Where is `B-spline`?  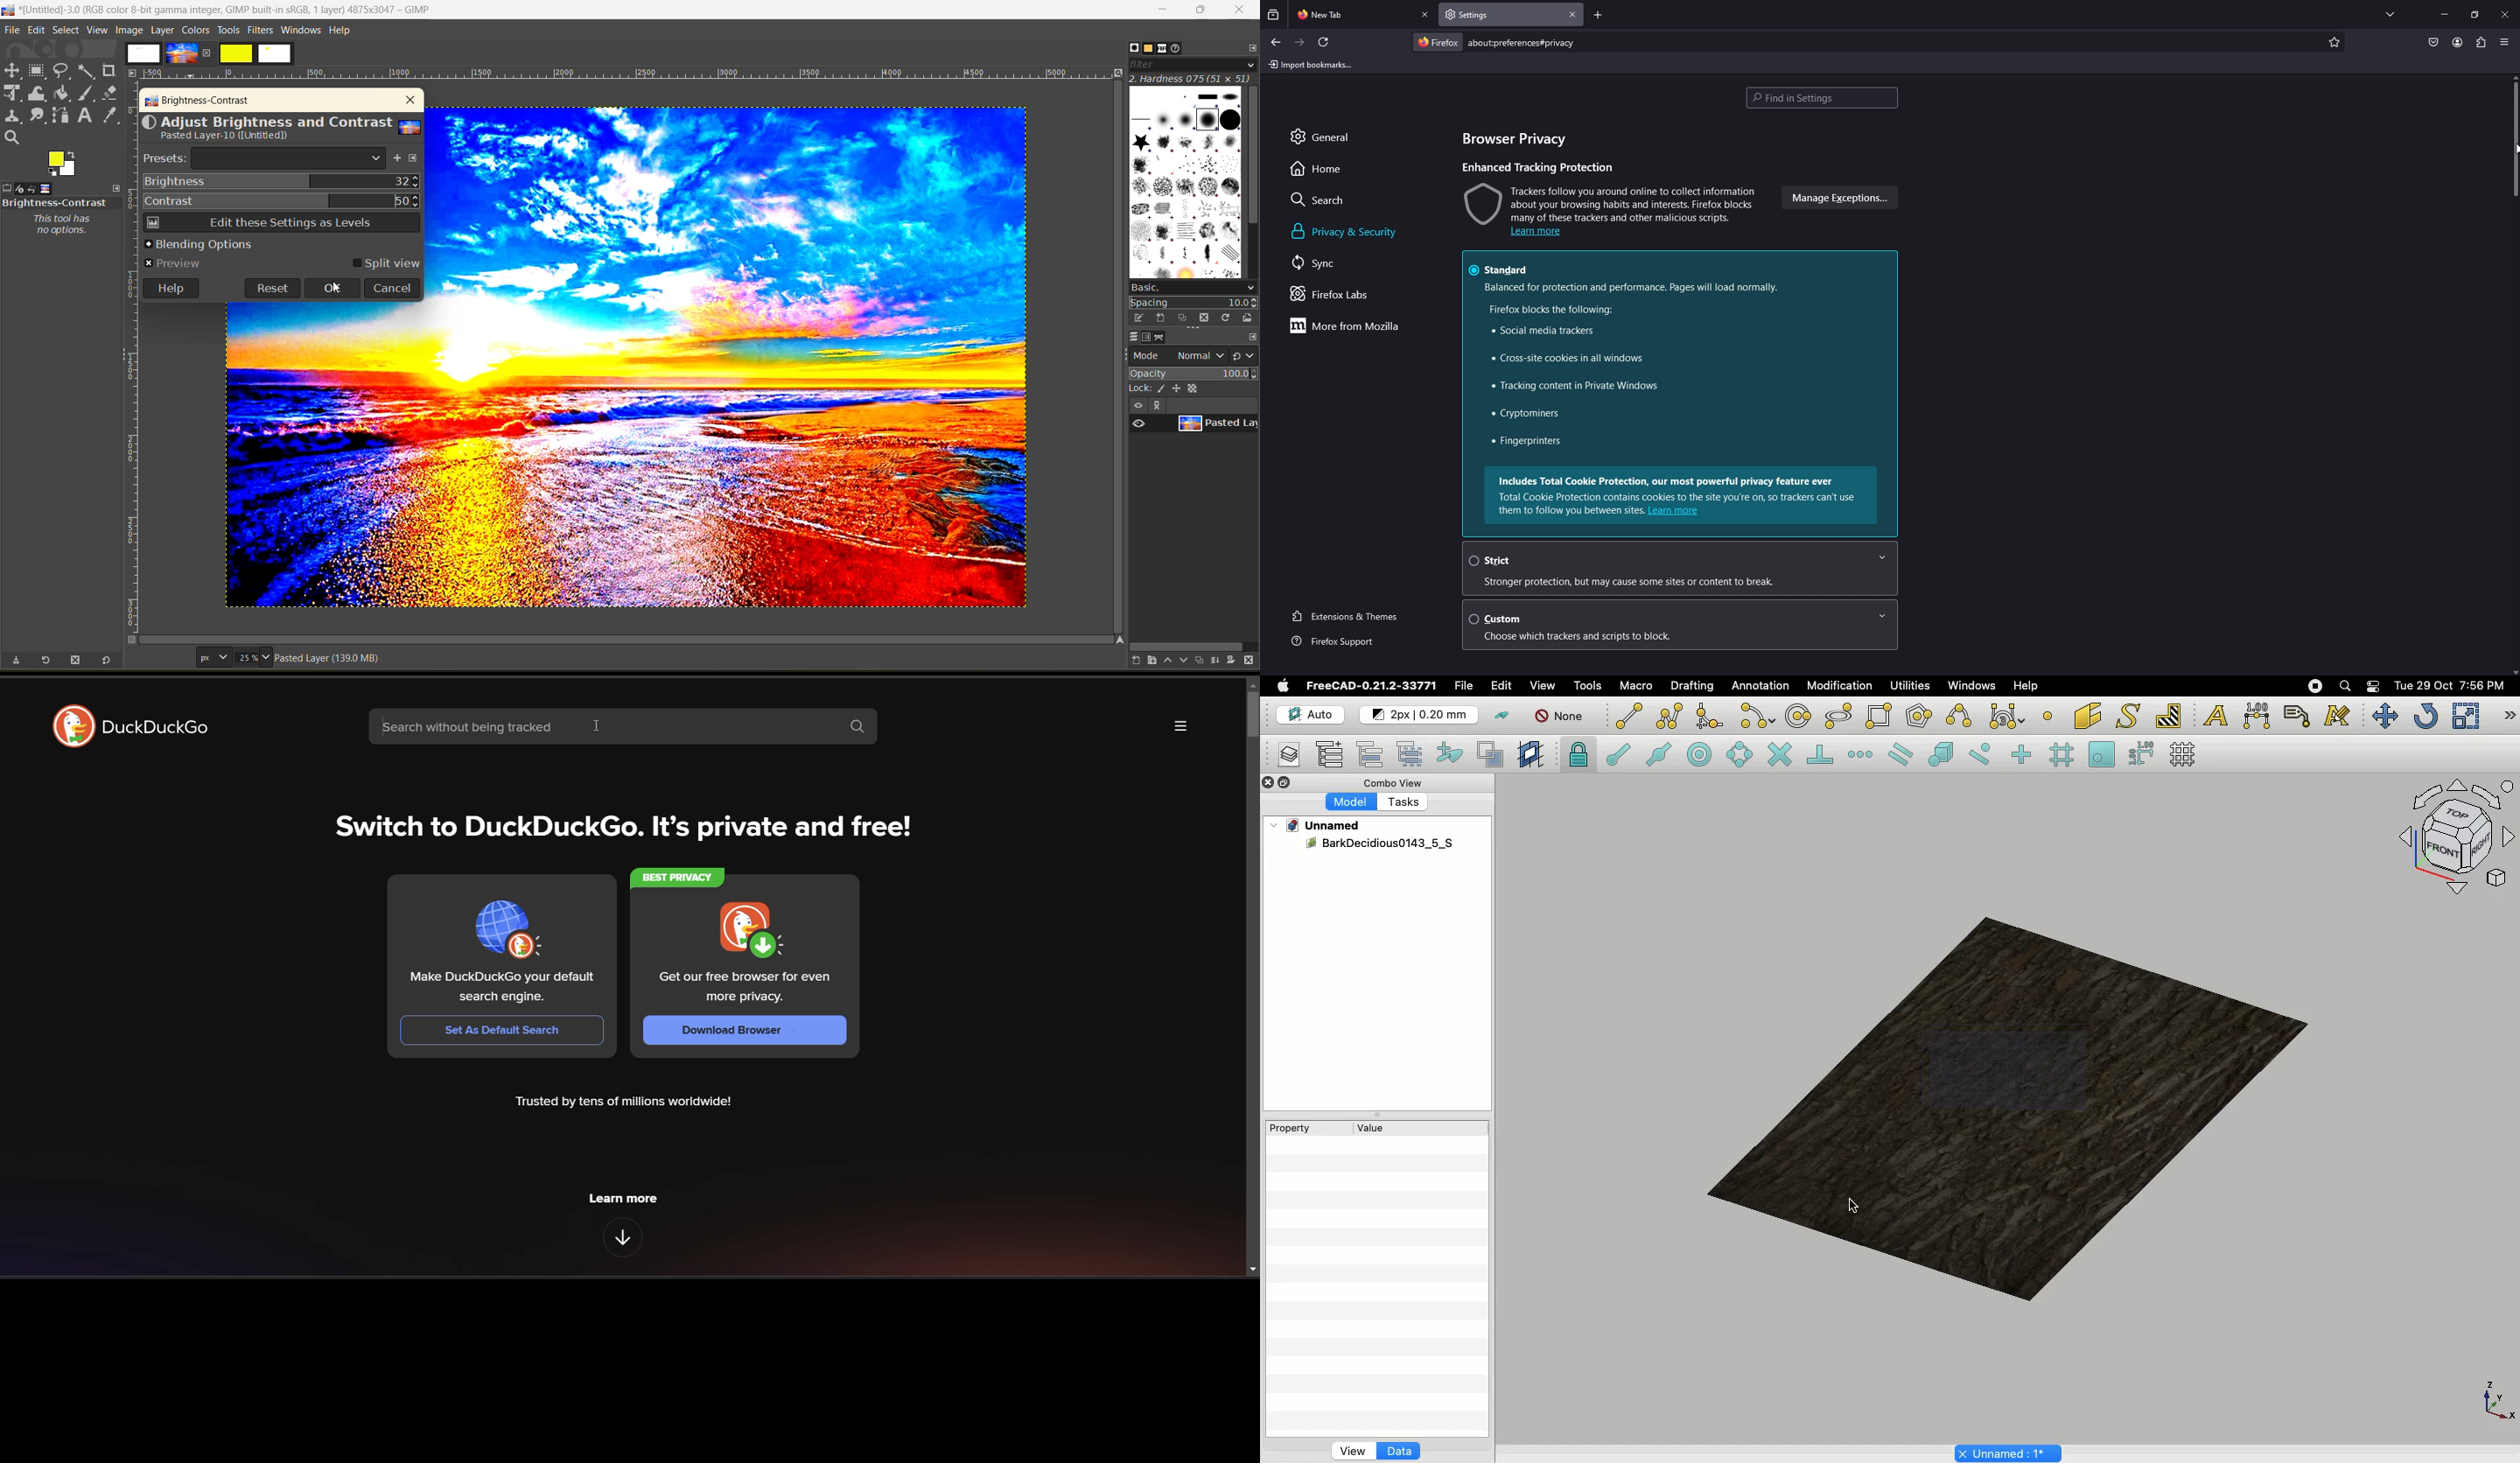 B-spline is located at coordinates (1962, 716).